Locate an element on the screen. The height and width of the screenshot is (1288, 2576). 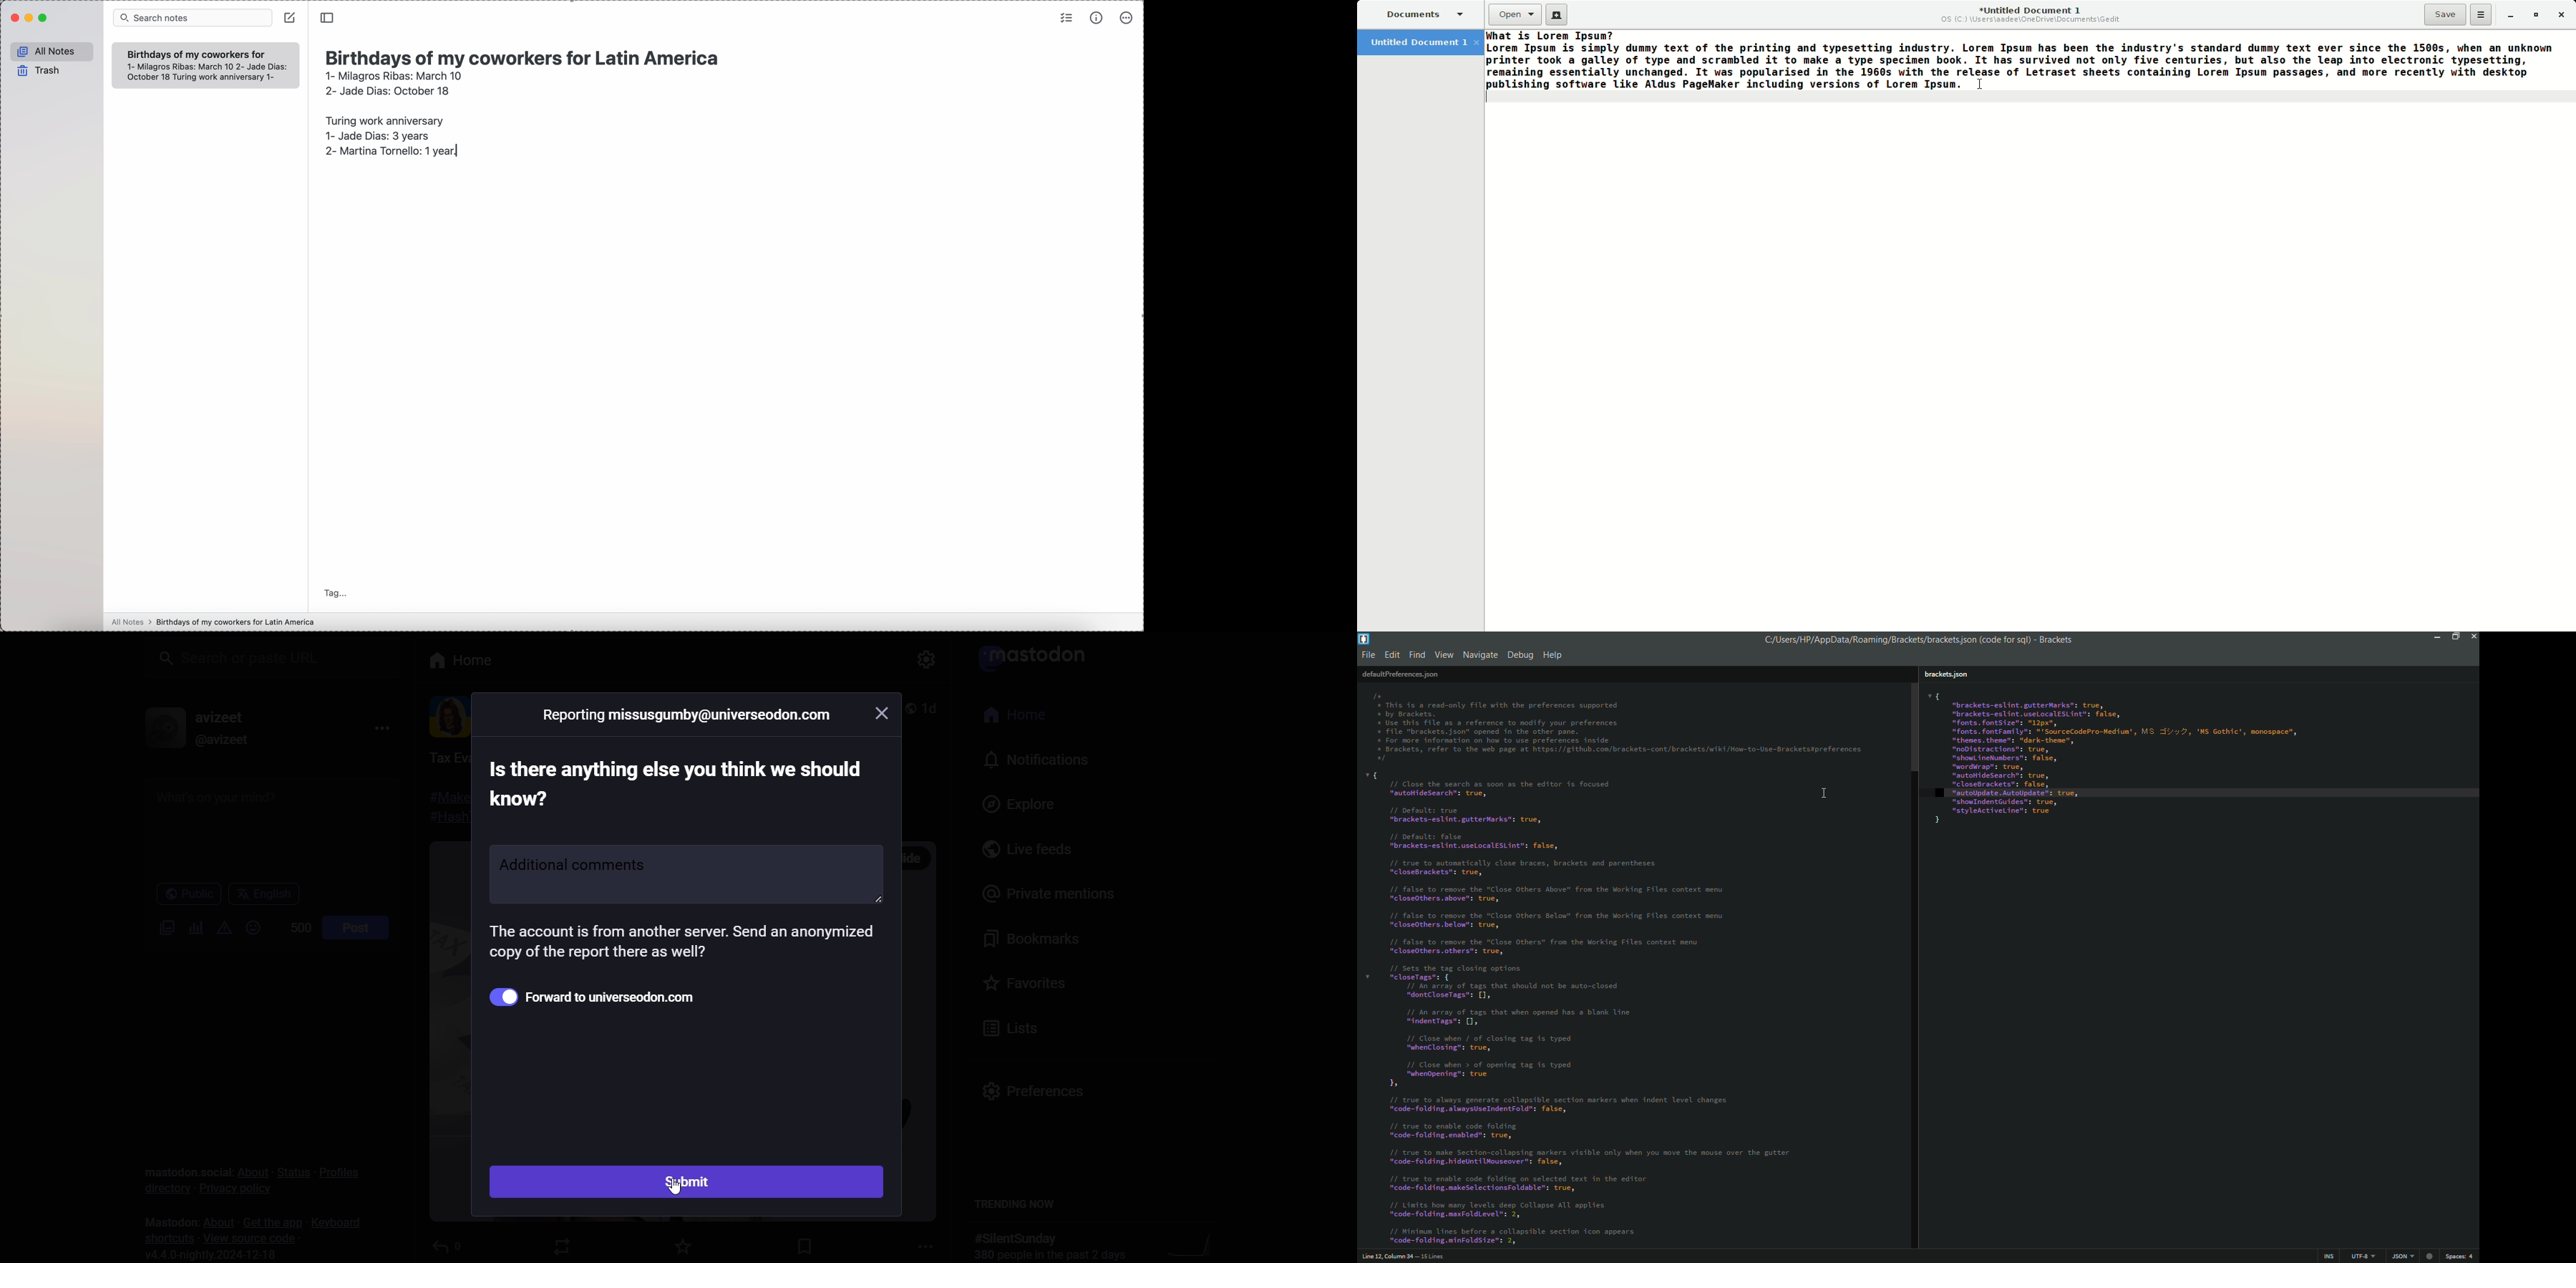
1- Jade Dias: 3 years is located at coordinates (377, 135).